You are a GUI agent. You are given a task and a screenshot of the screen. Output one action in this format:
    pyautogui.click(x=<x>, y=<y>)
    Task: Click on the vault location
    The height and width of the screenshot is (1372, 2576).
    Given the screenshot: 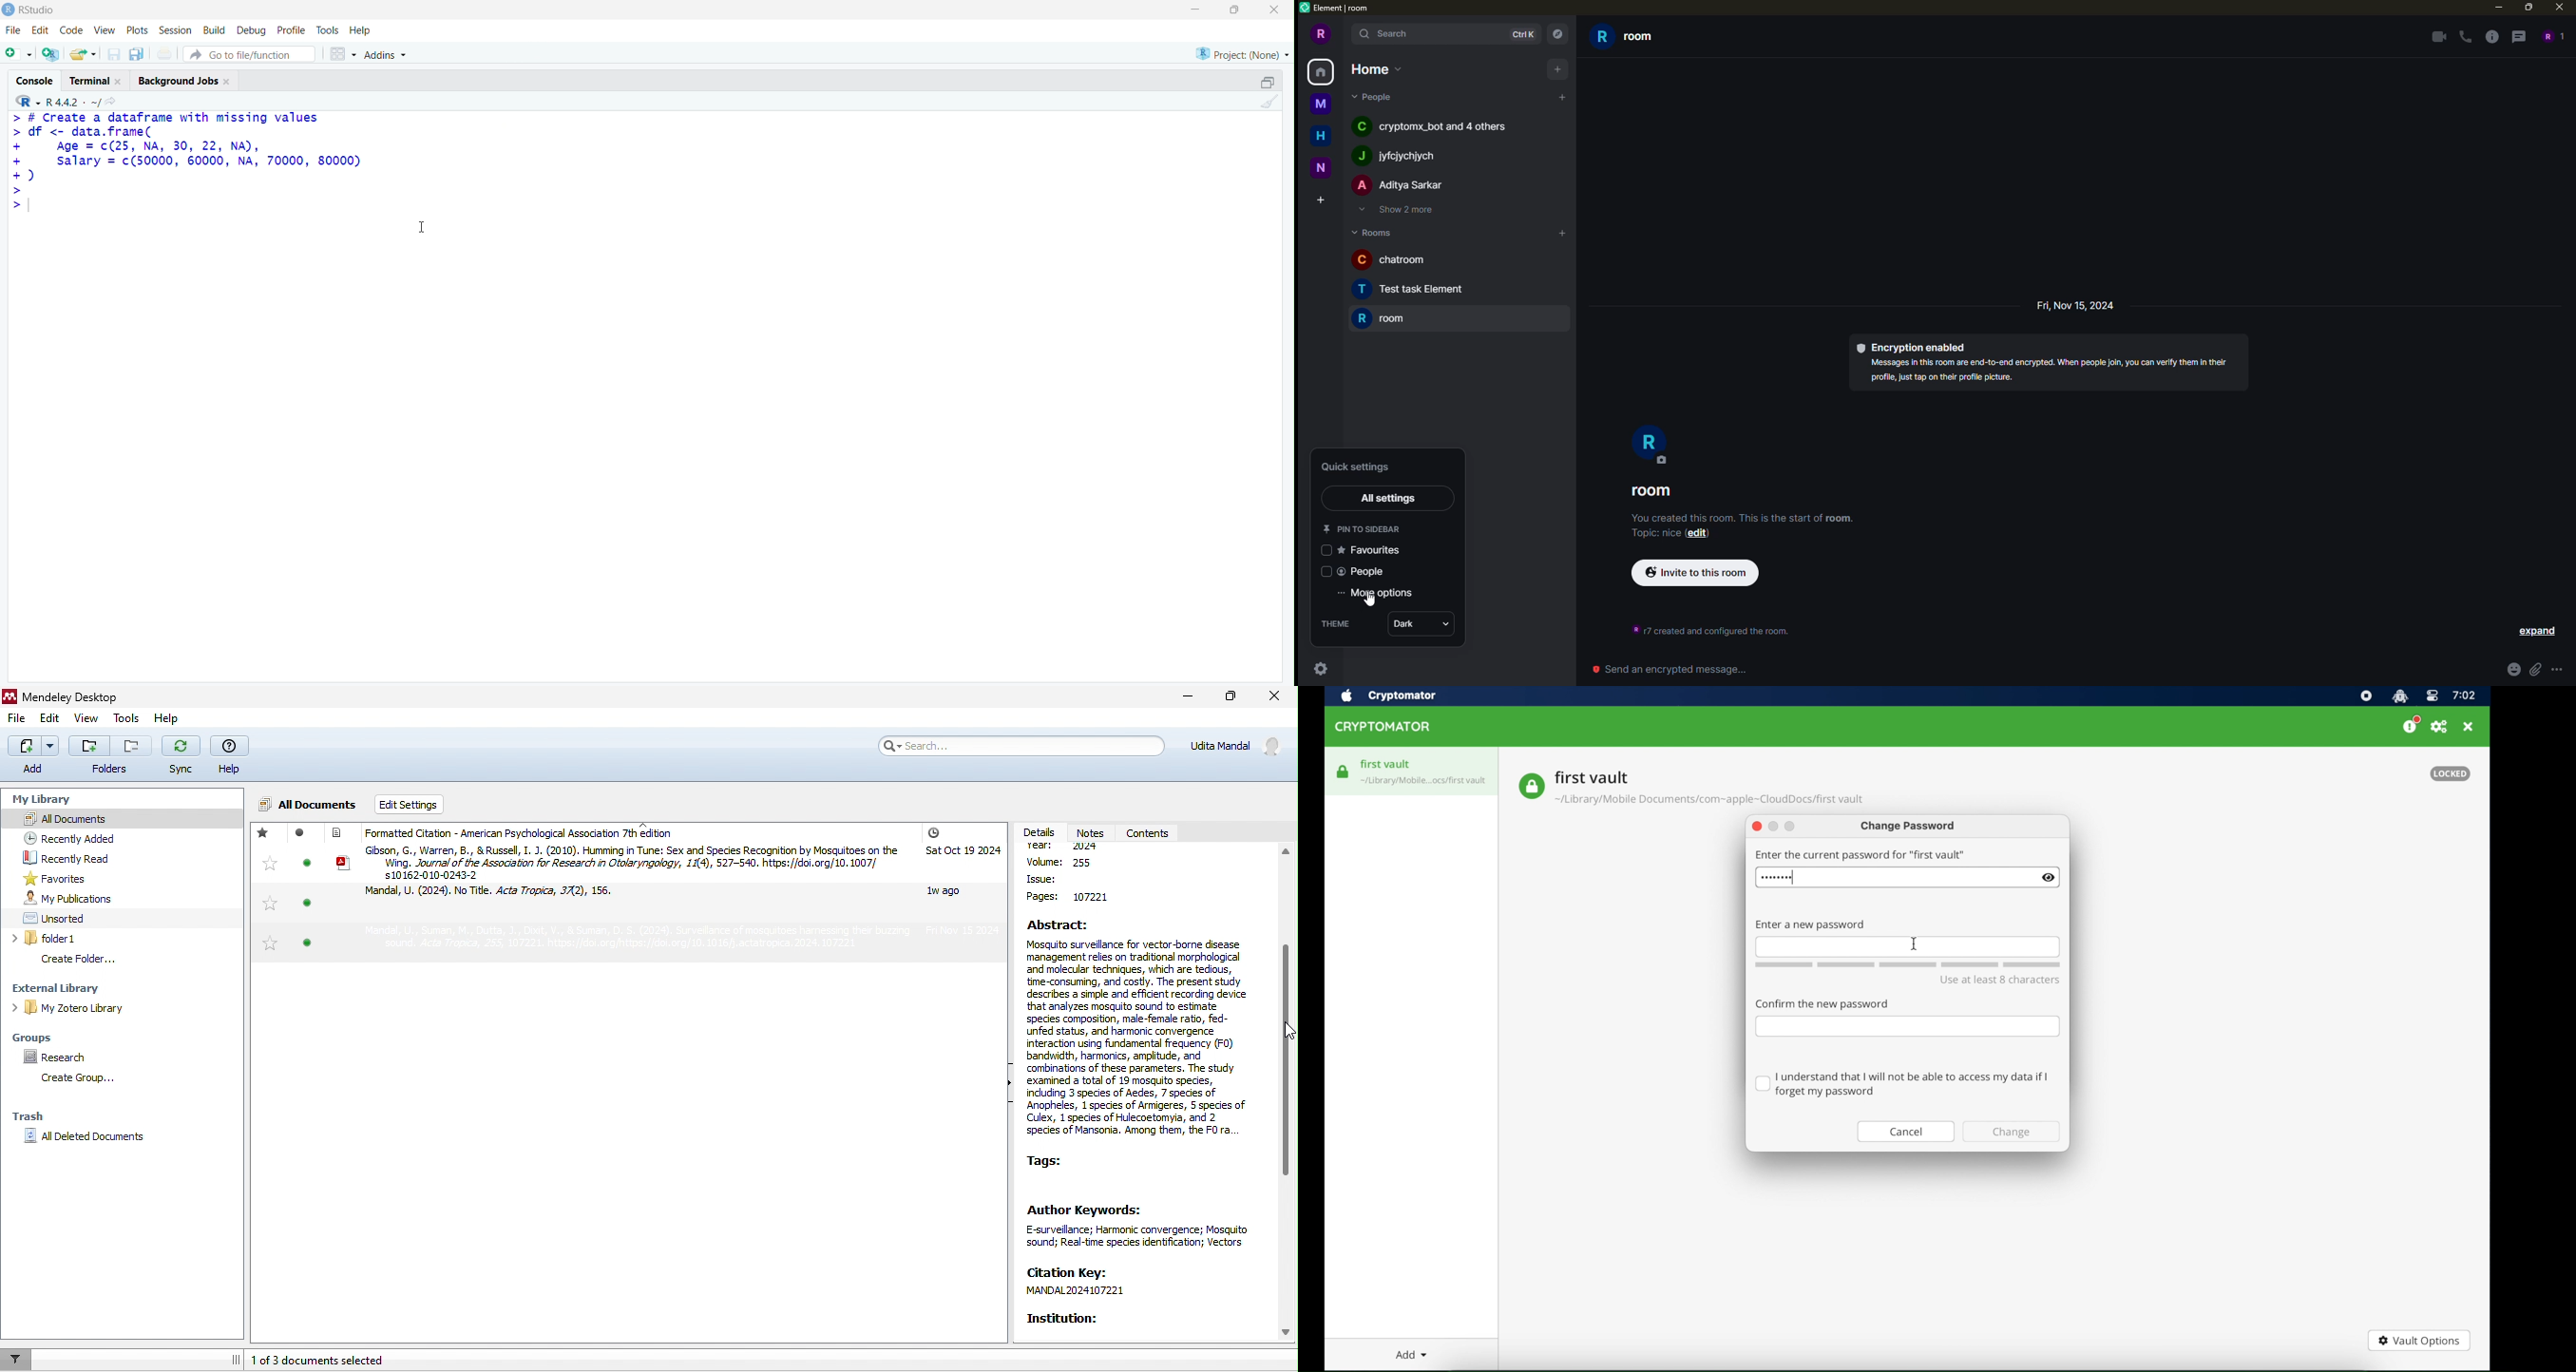 What is the action you would take?
    pyautogui.click(x=1711, y=802)
    